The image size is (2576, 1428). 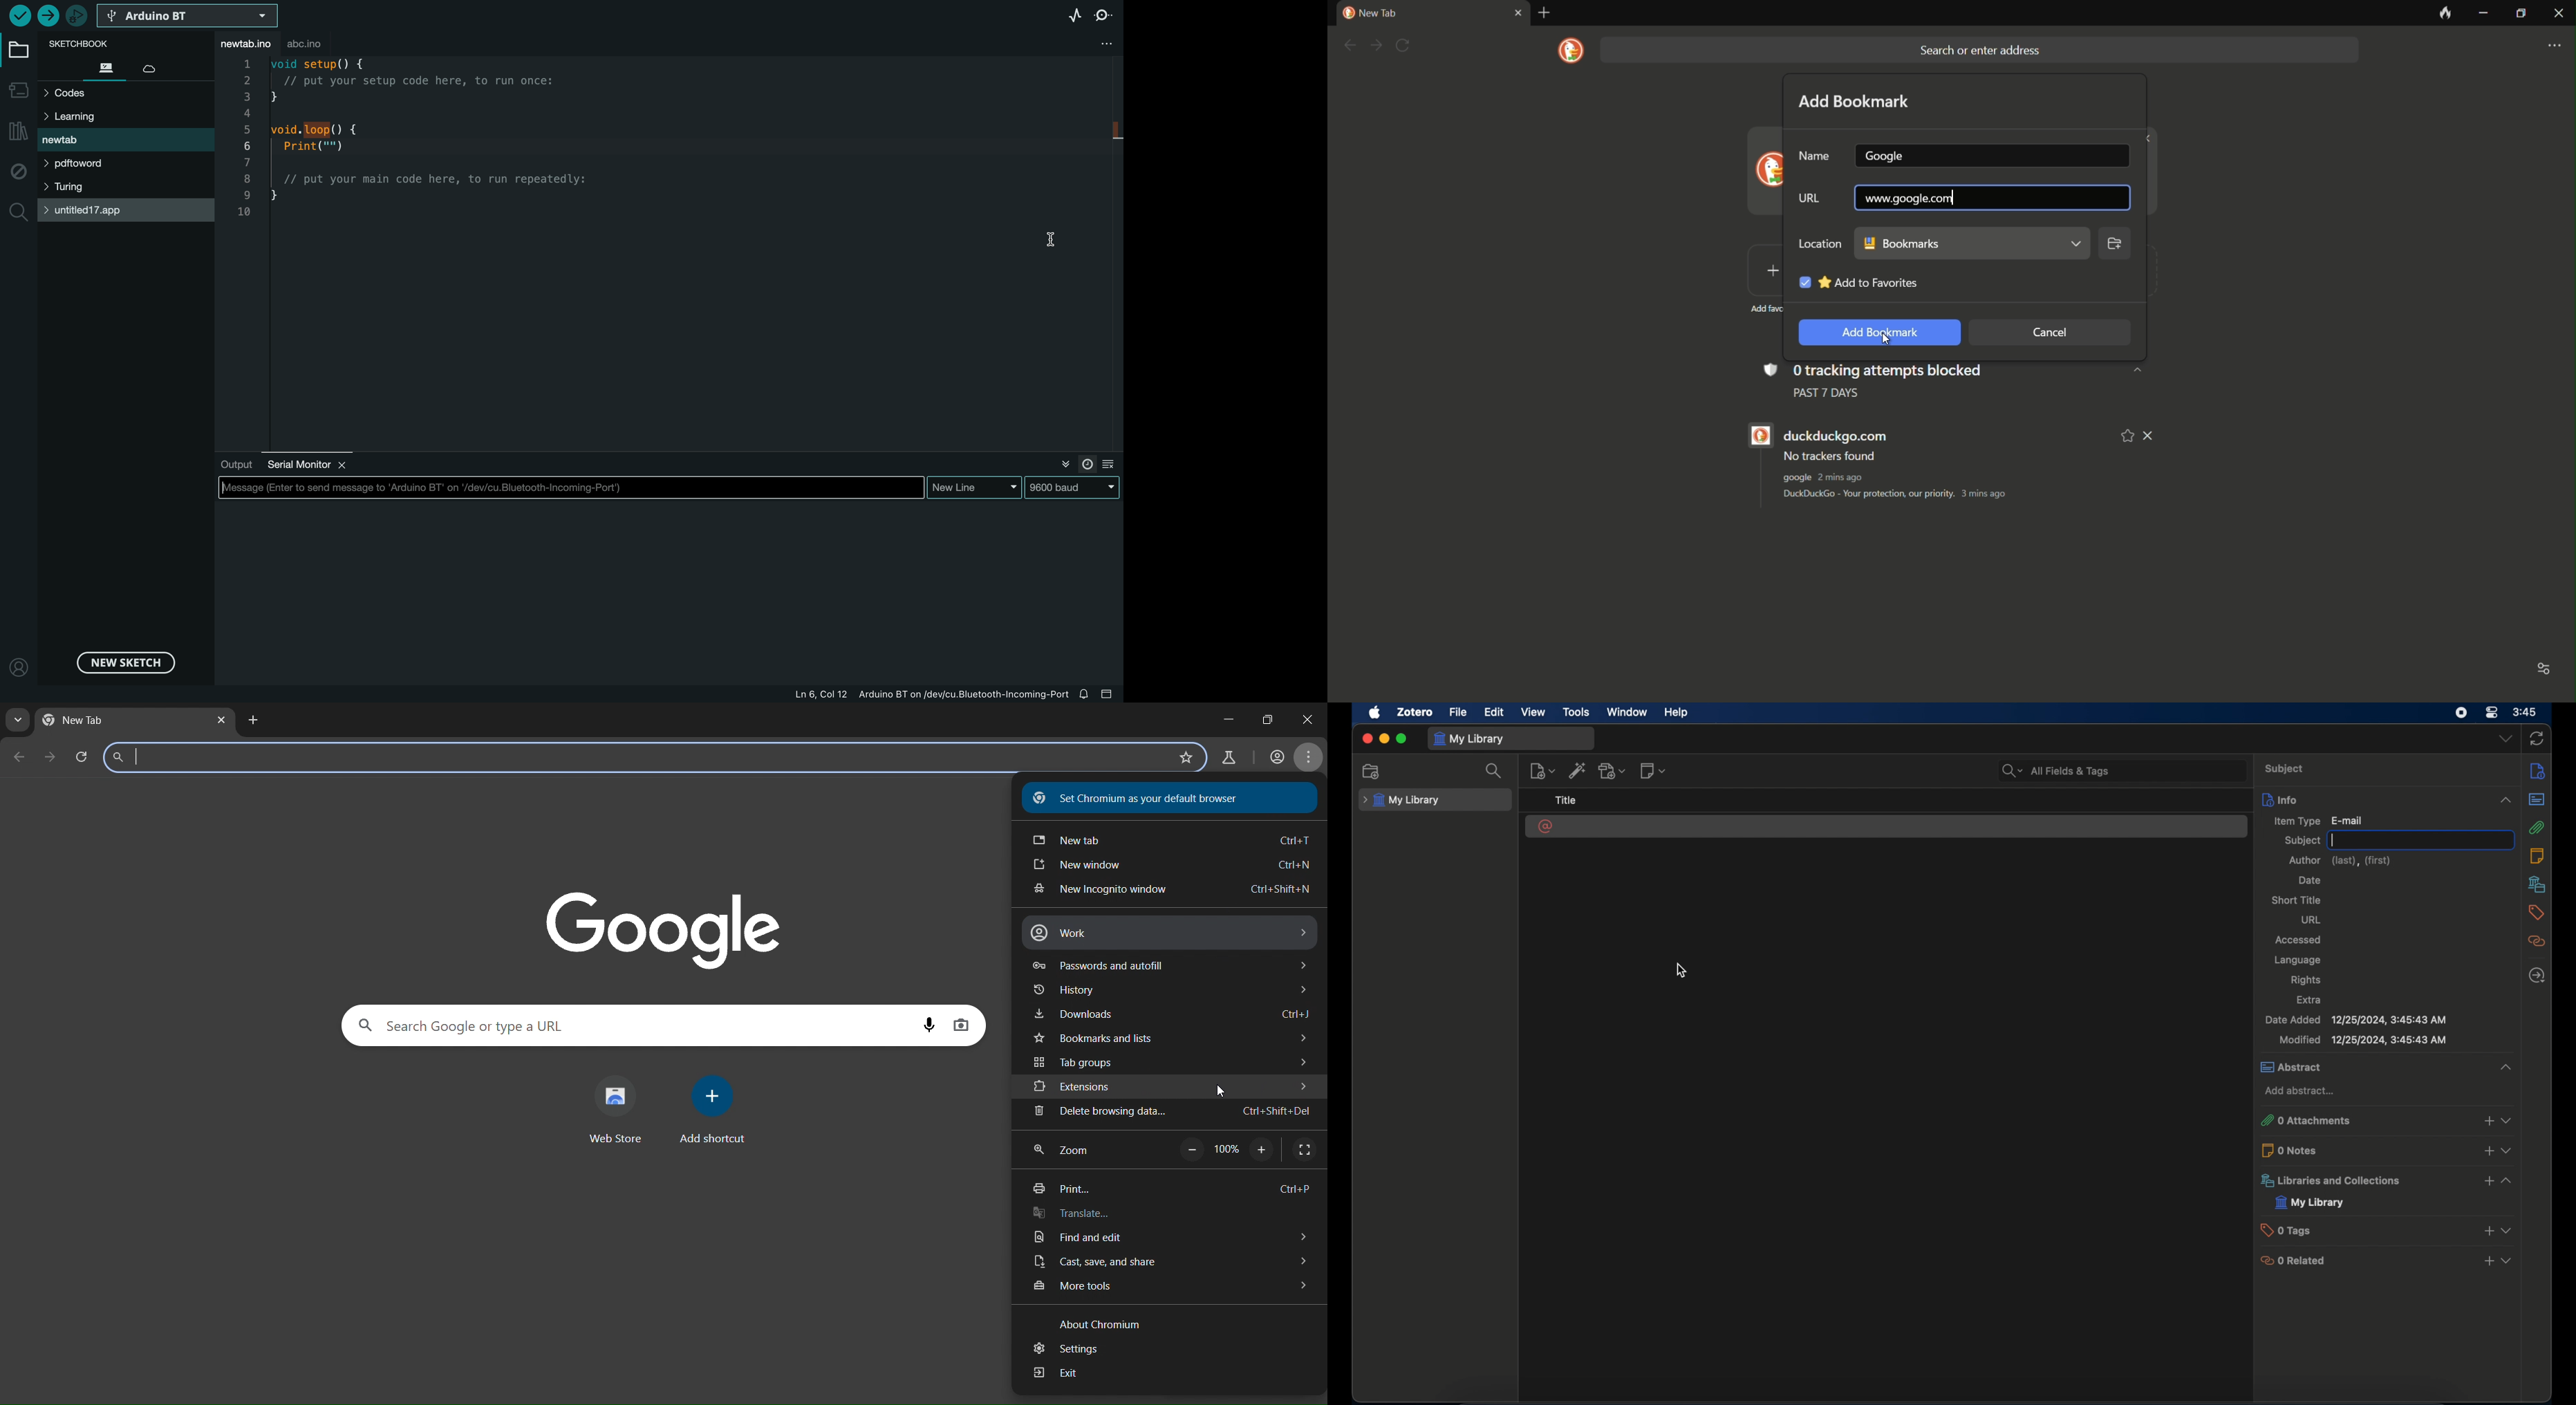 What do you see at coordinates (1177, 1238) in the screenshot?
I see `find and edit` at bounding box center [1177, 1238].